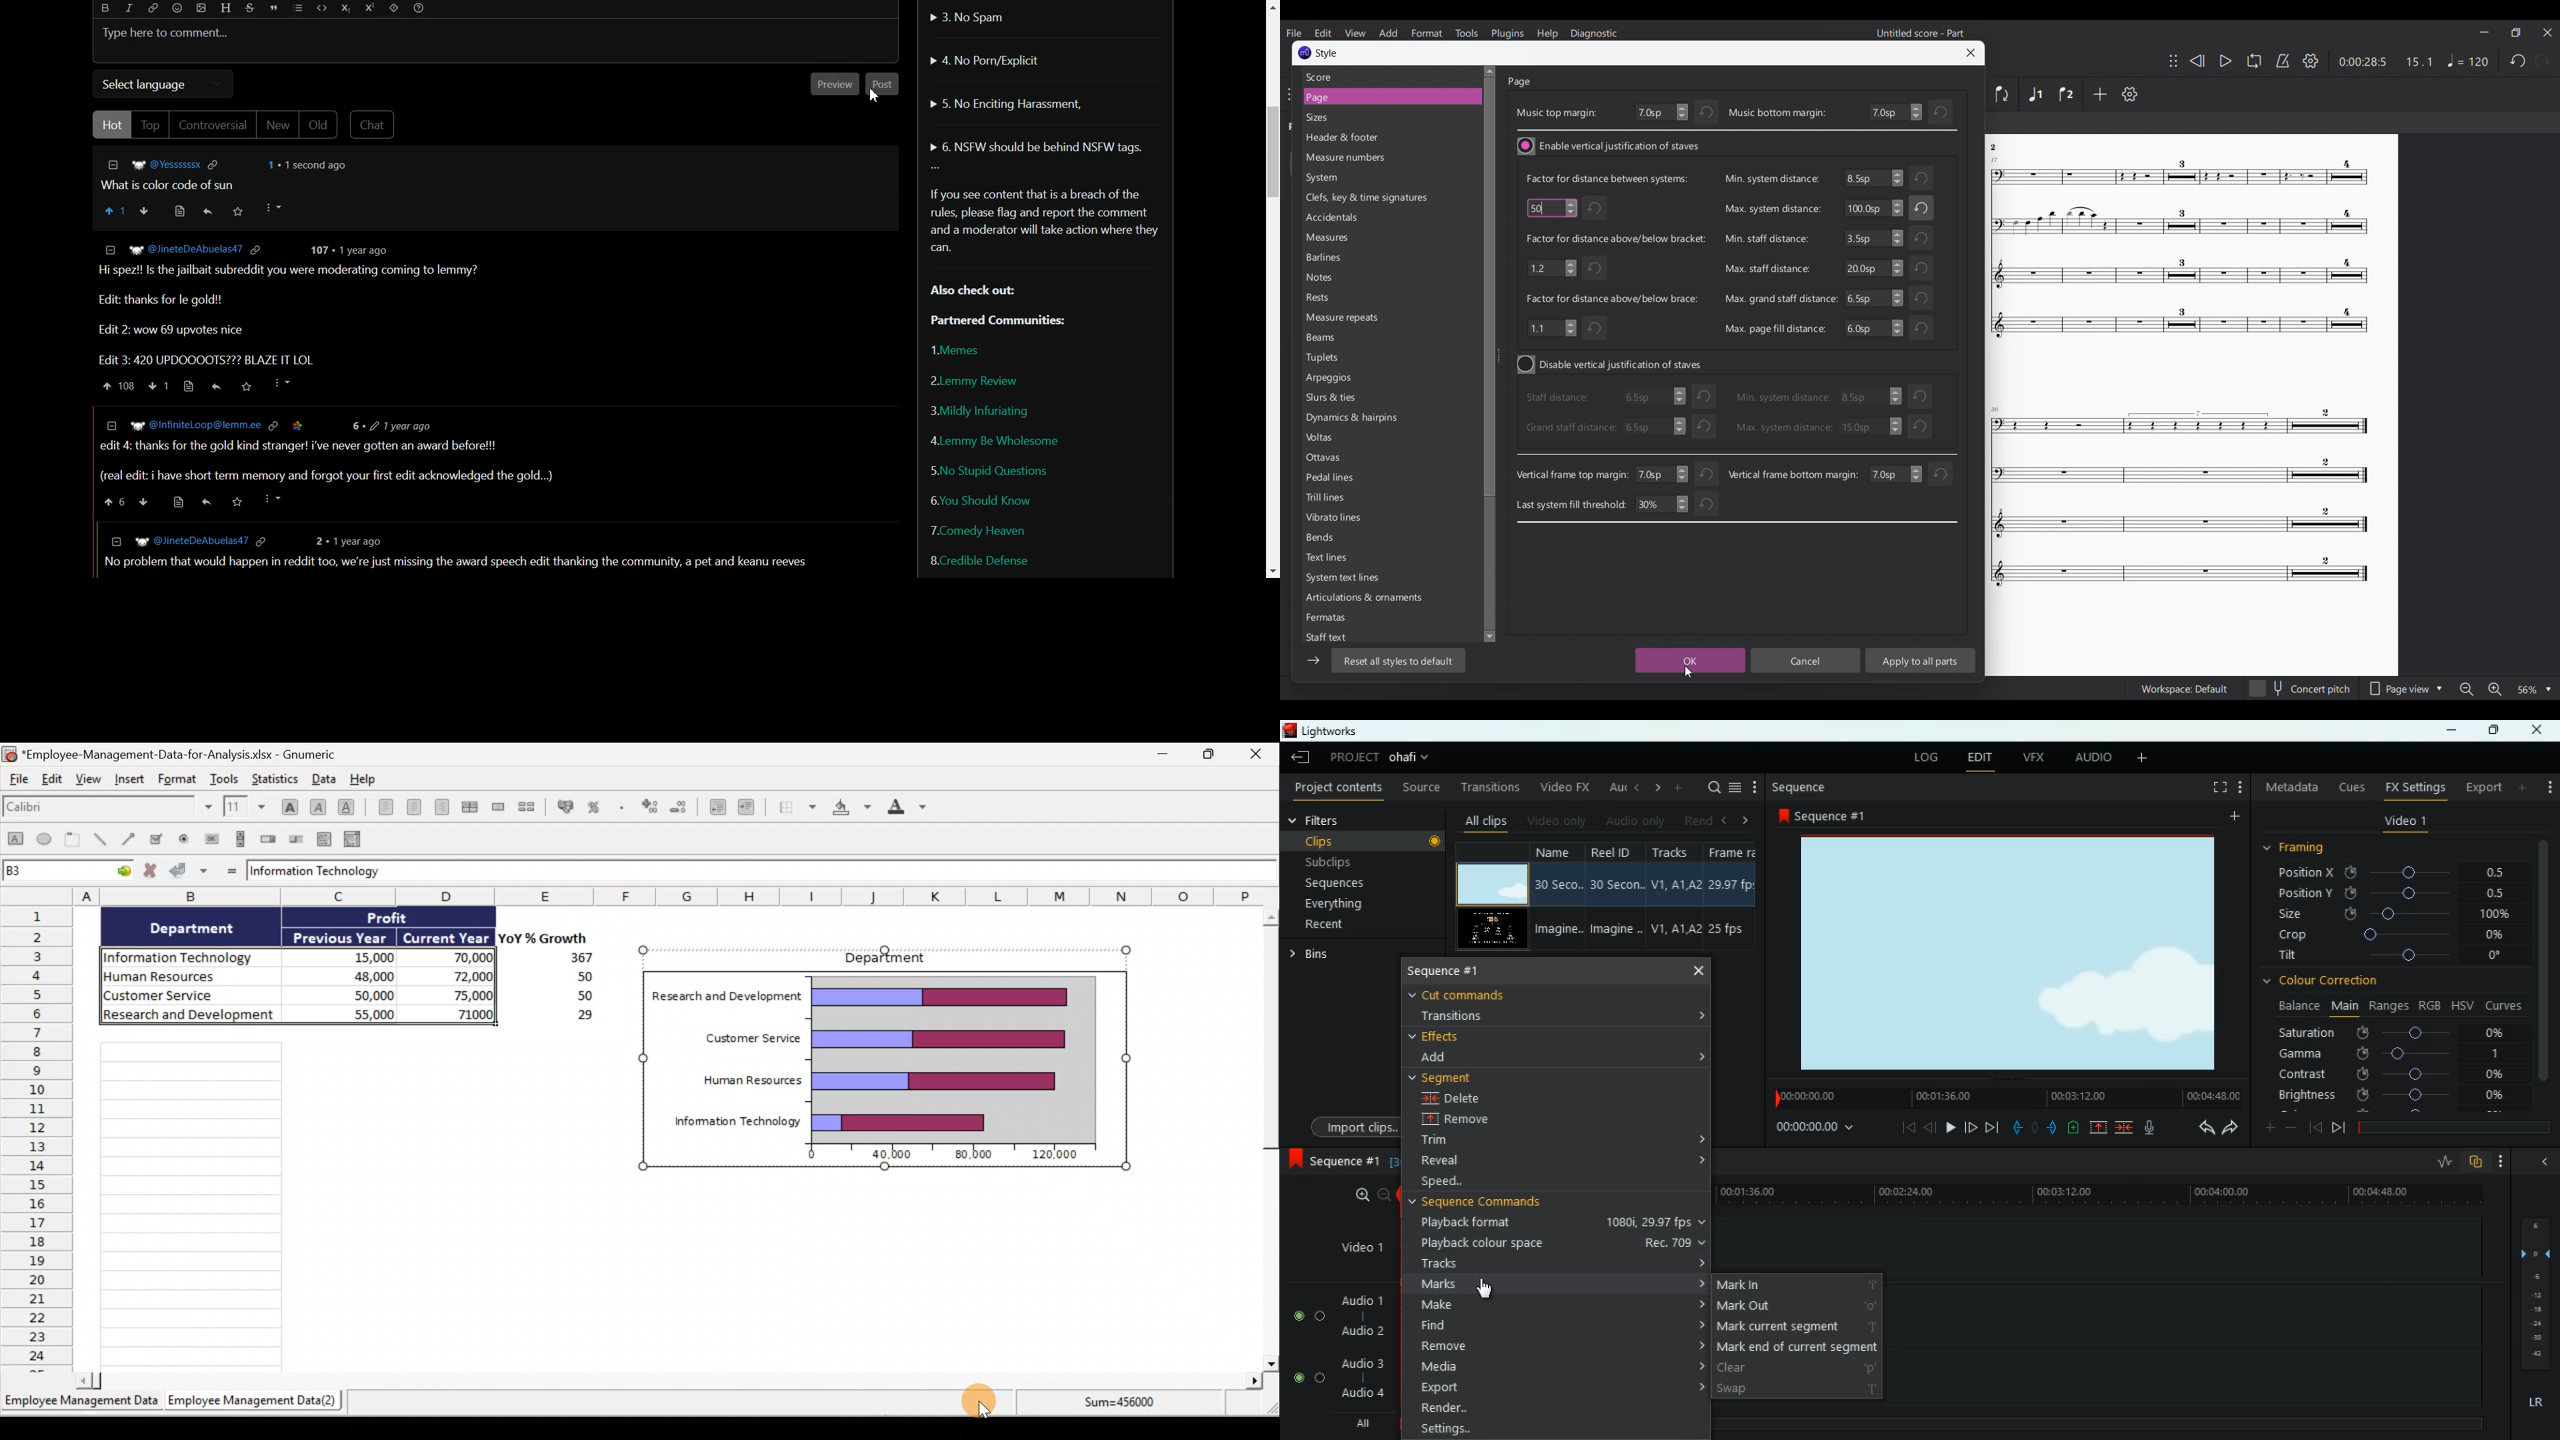 The height and width of the screenshot is (1456, 2576). I want to click on NSFW should be behind NSFW tags, so click(1037, 145).